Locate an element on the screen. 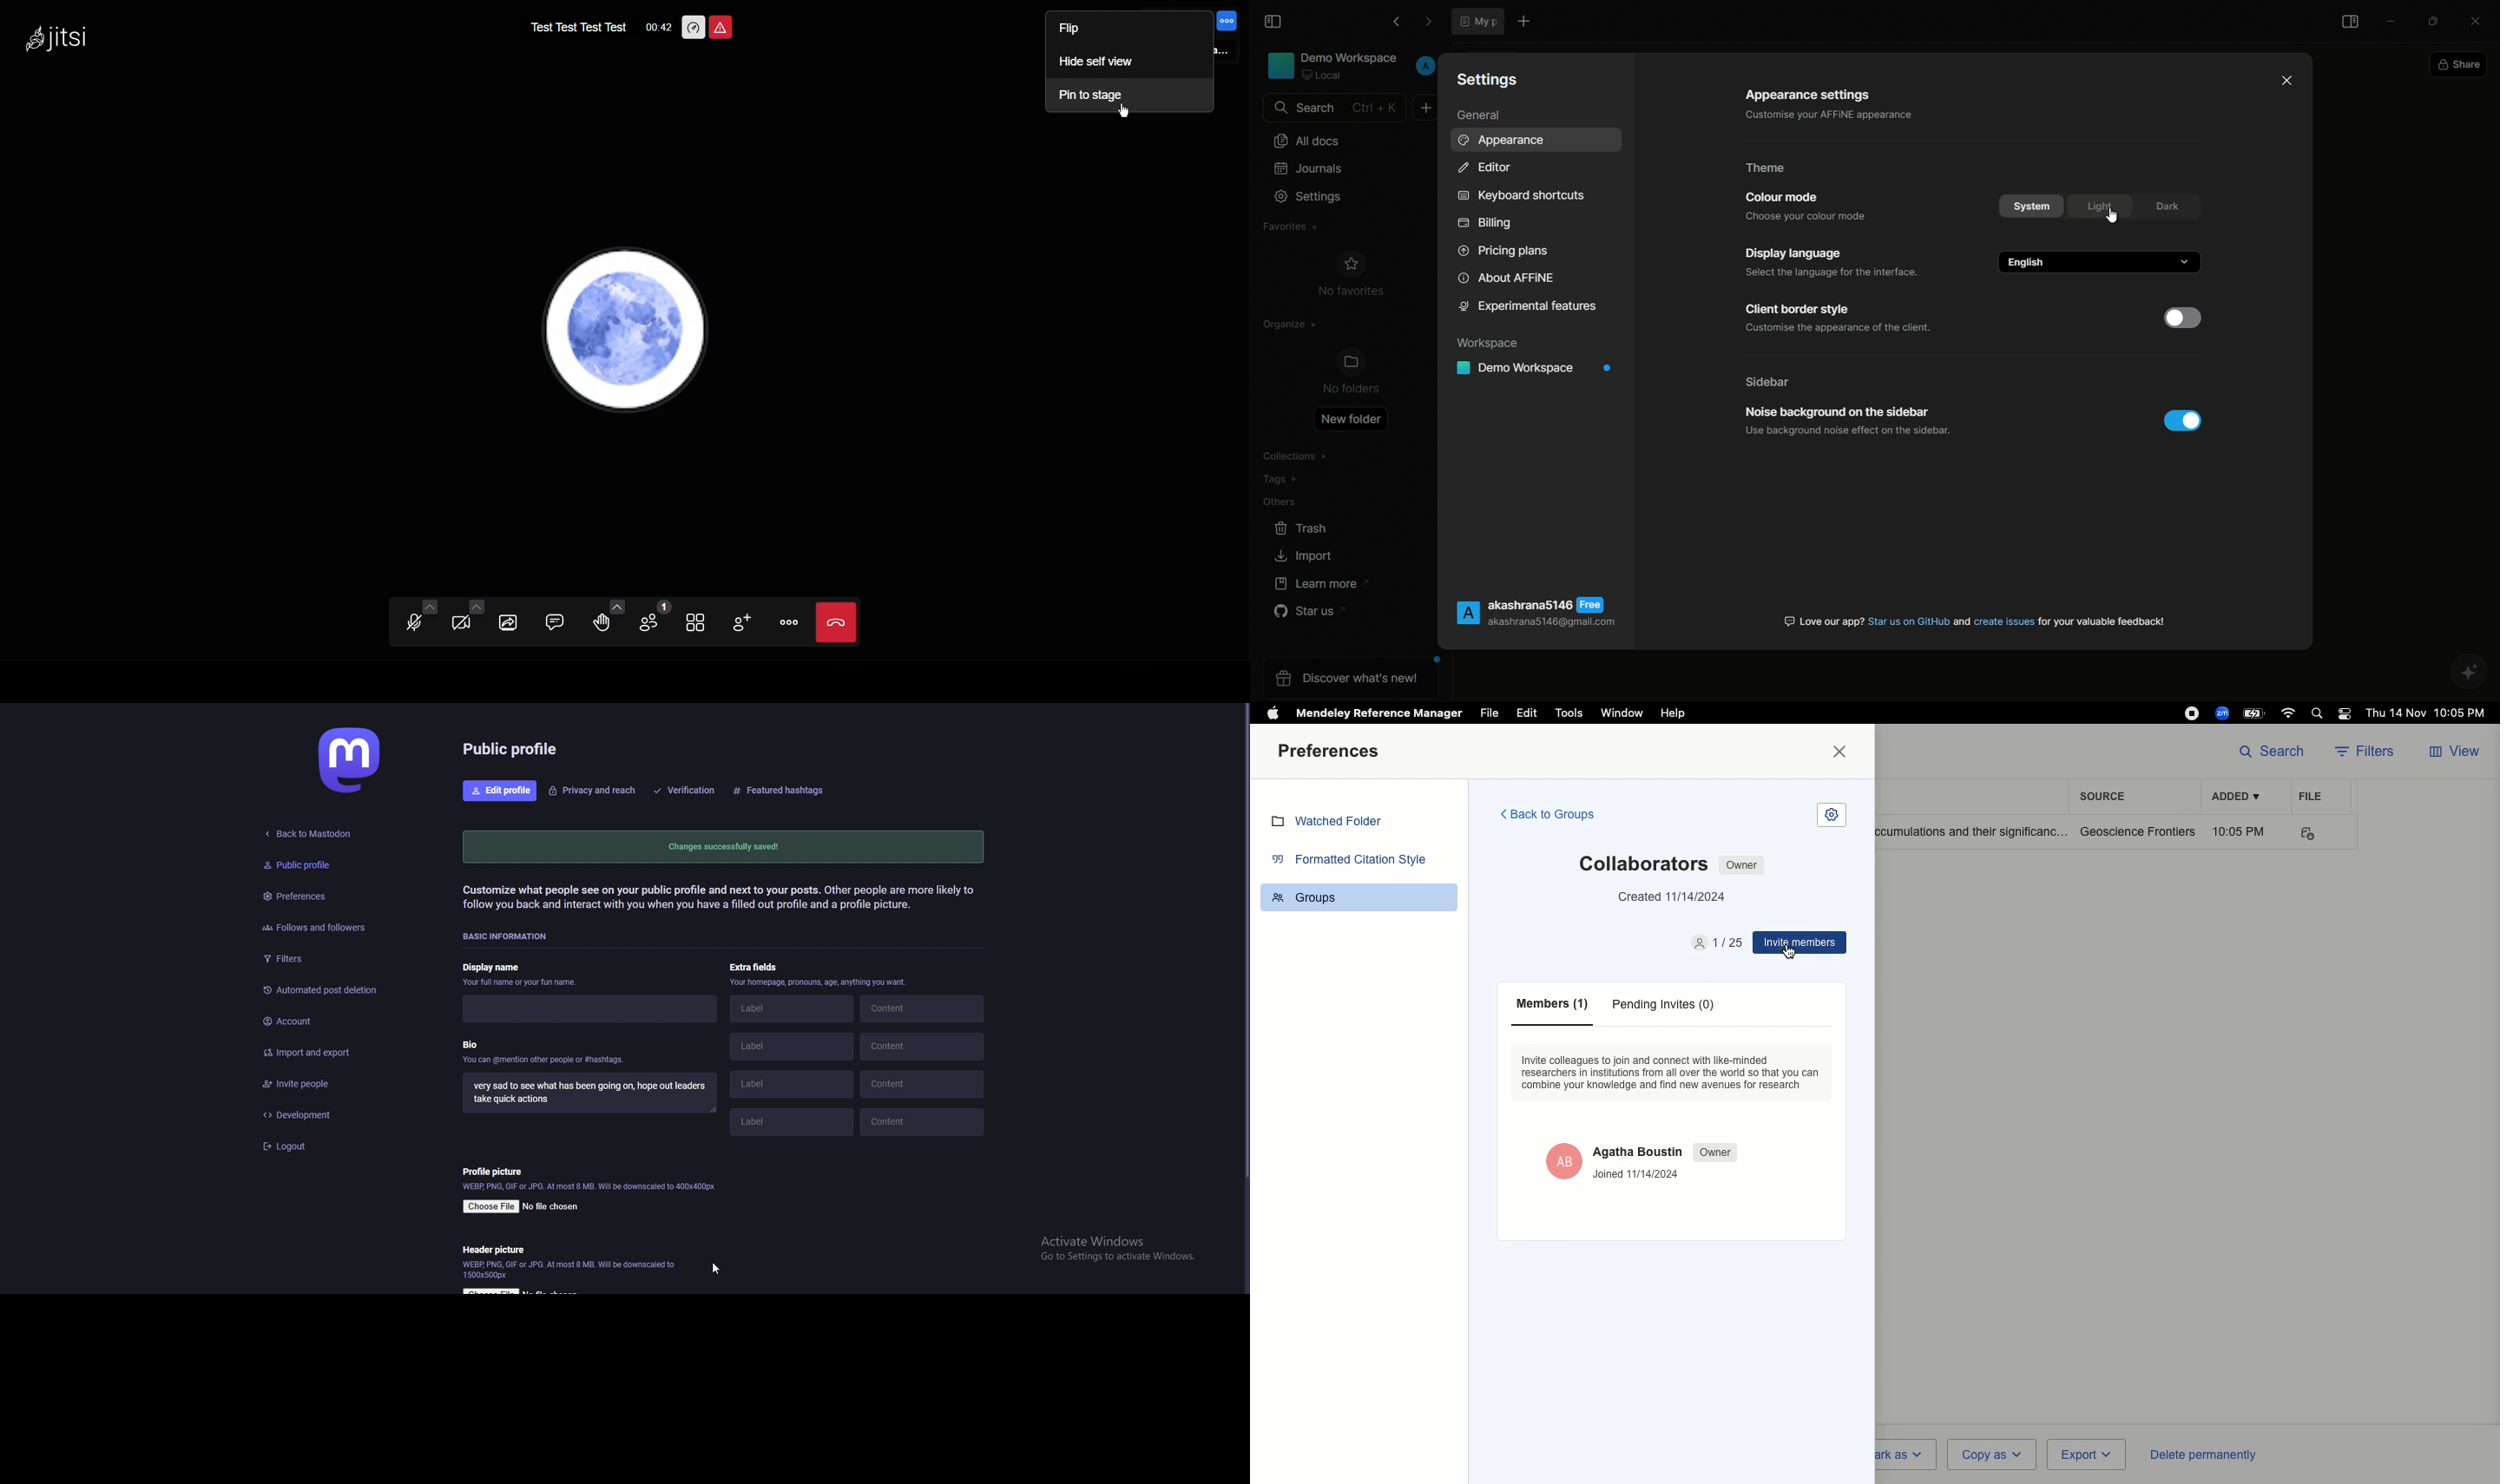  Groups is located at coordinates (1312, 899).